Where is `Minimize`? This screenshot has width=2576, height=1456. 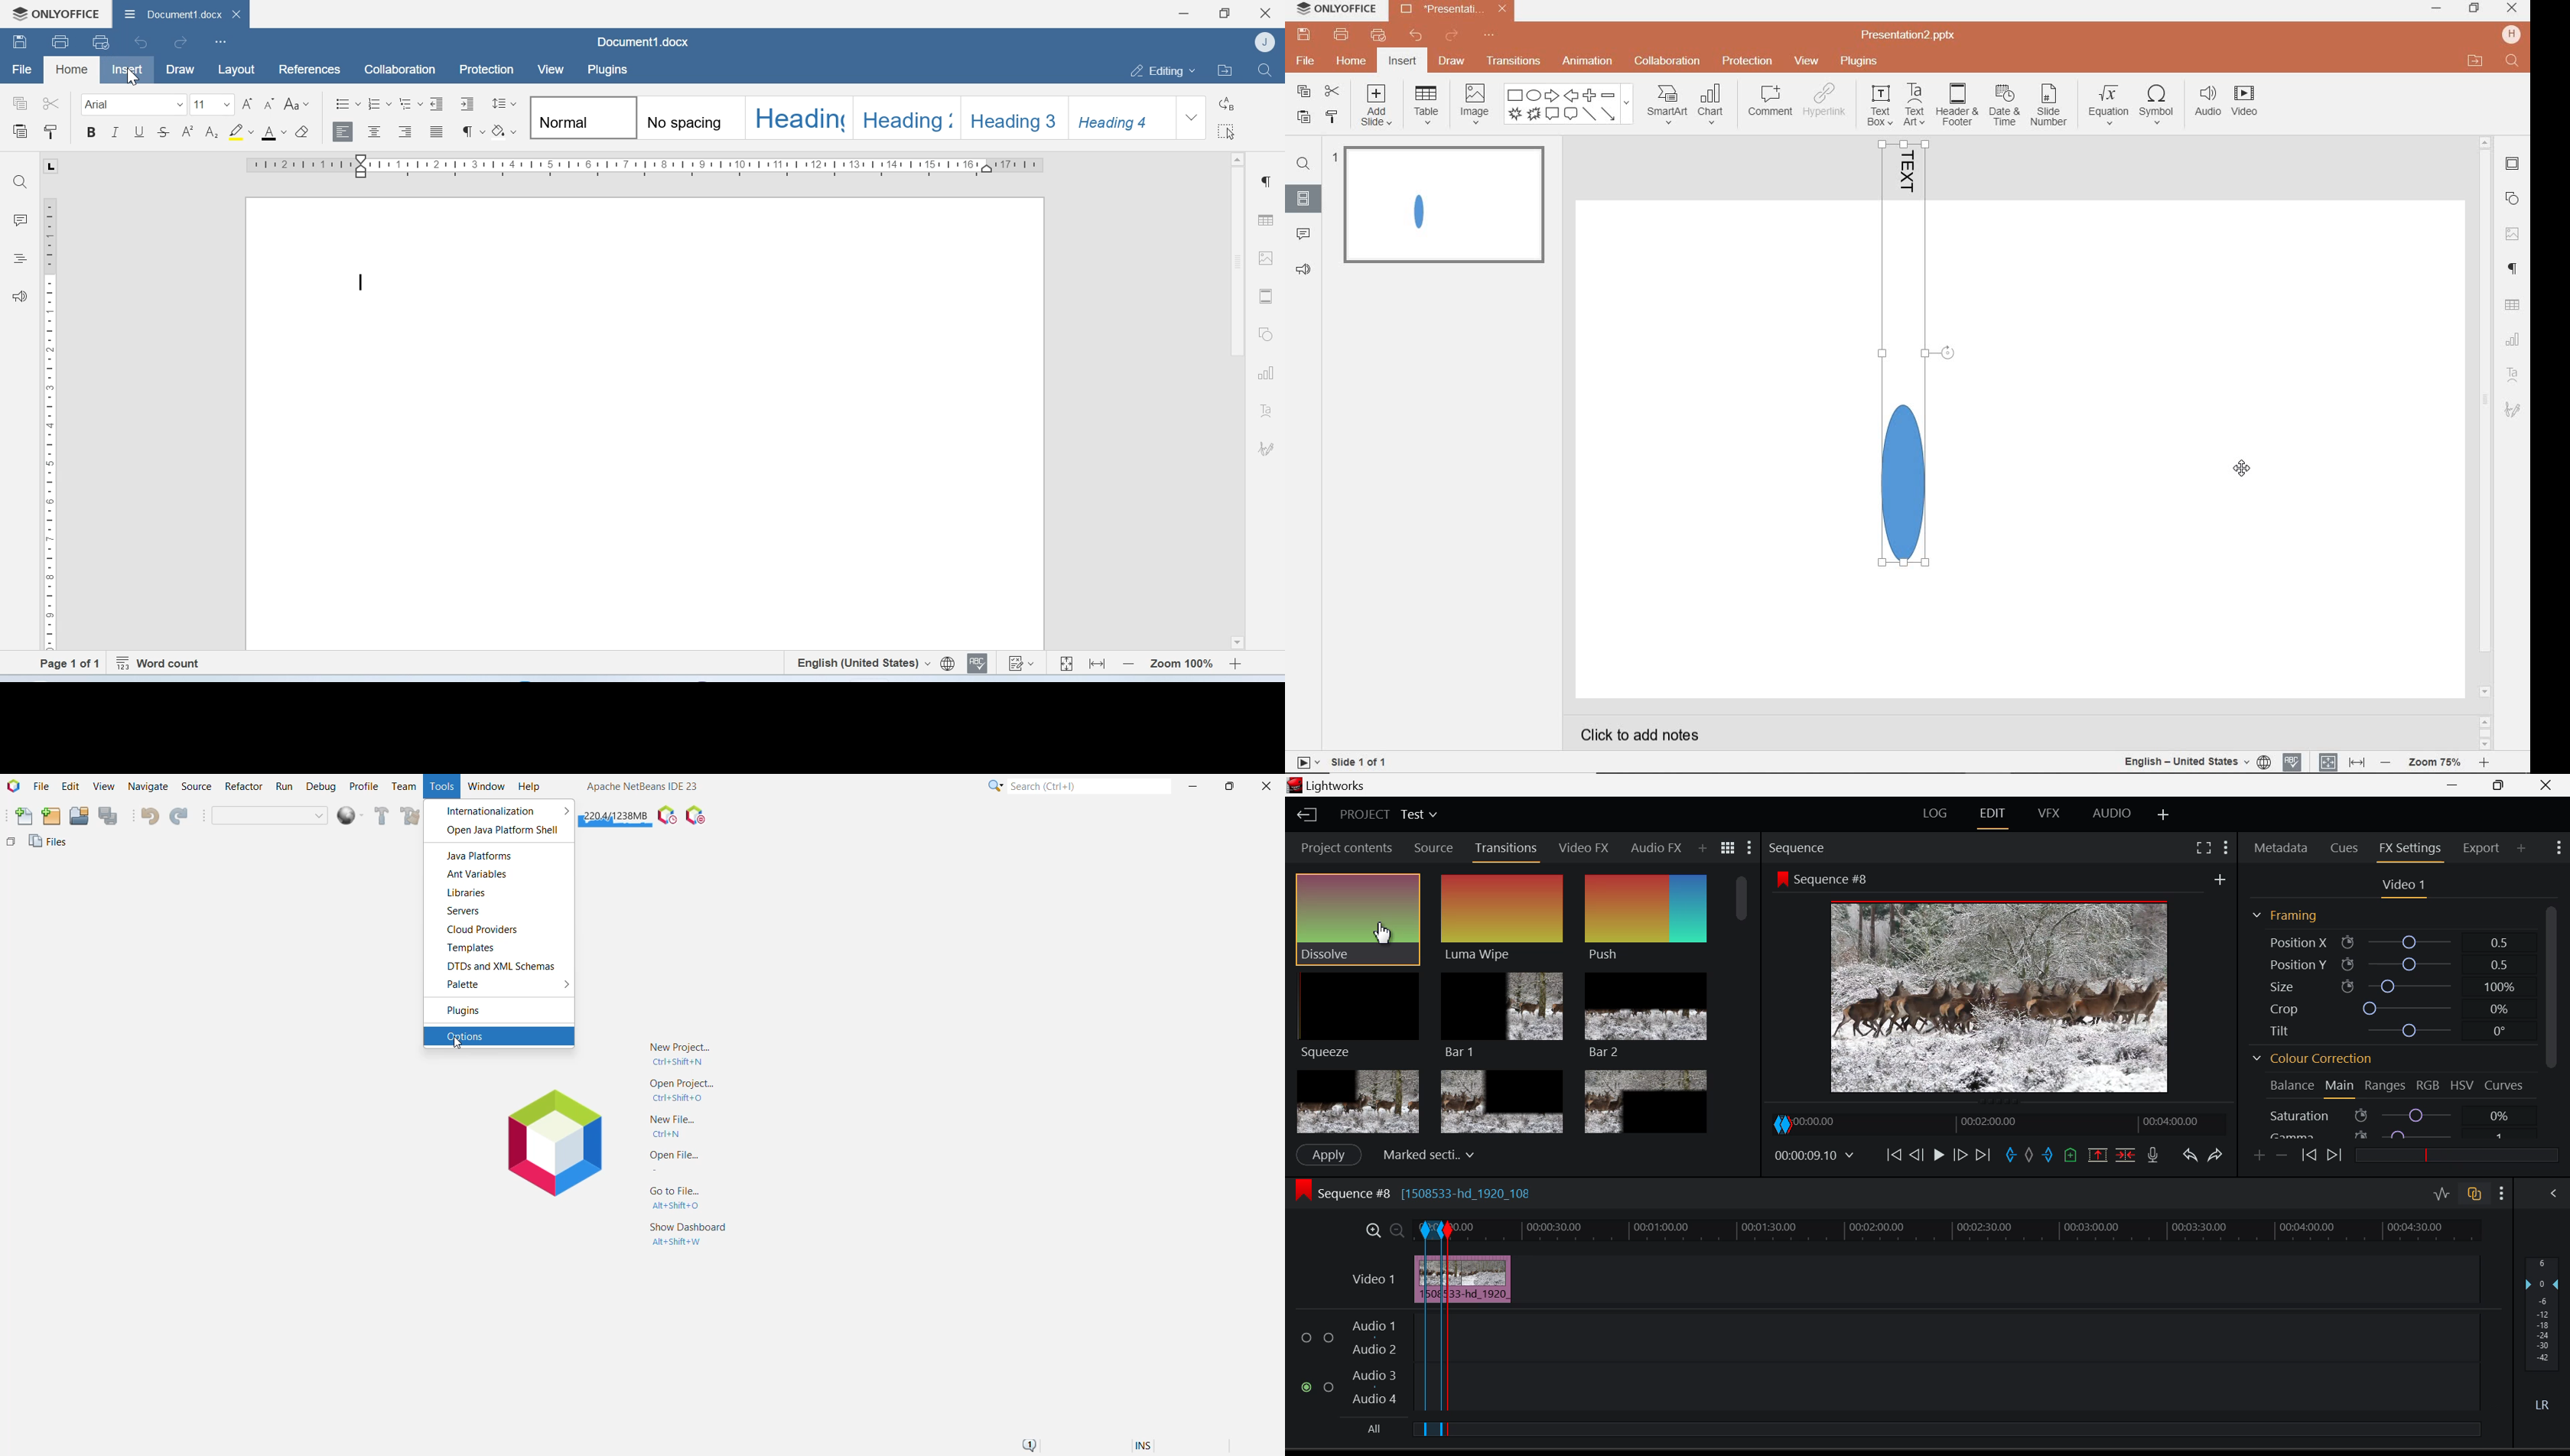
Minimize is located at coordinates (1184, 13).